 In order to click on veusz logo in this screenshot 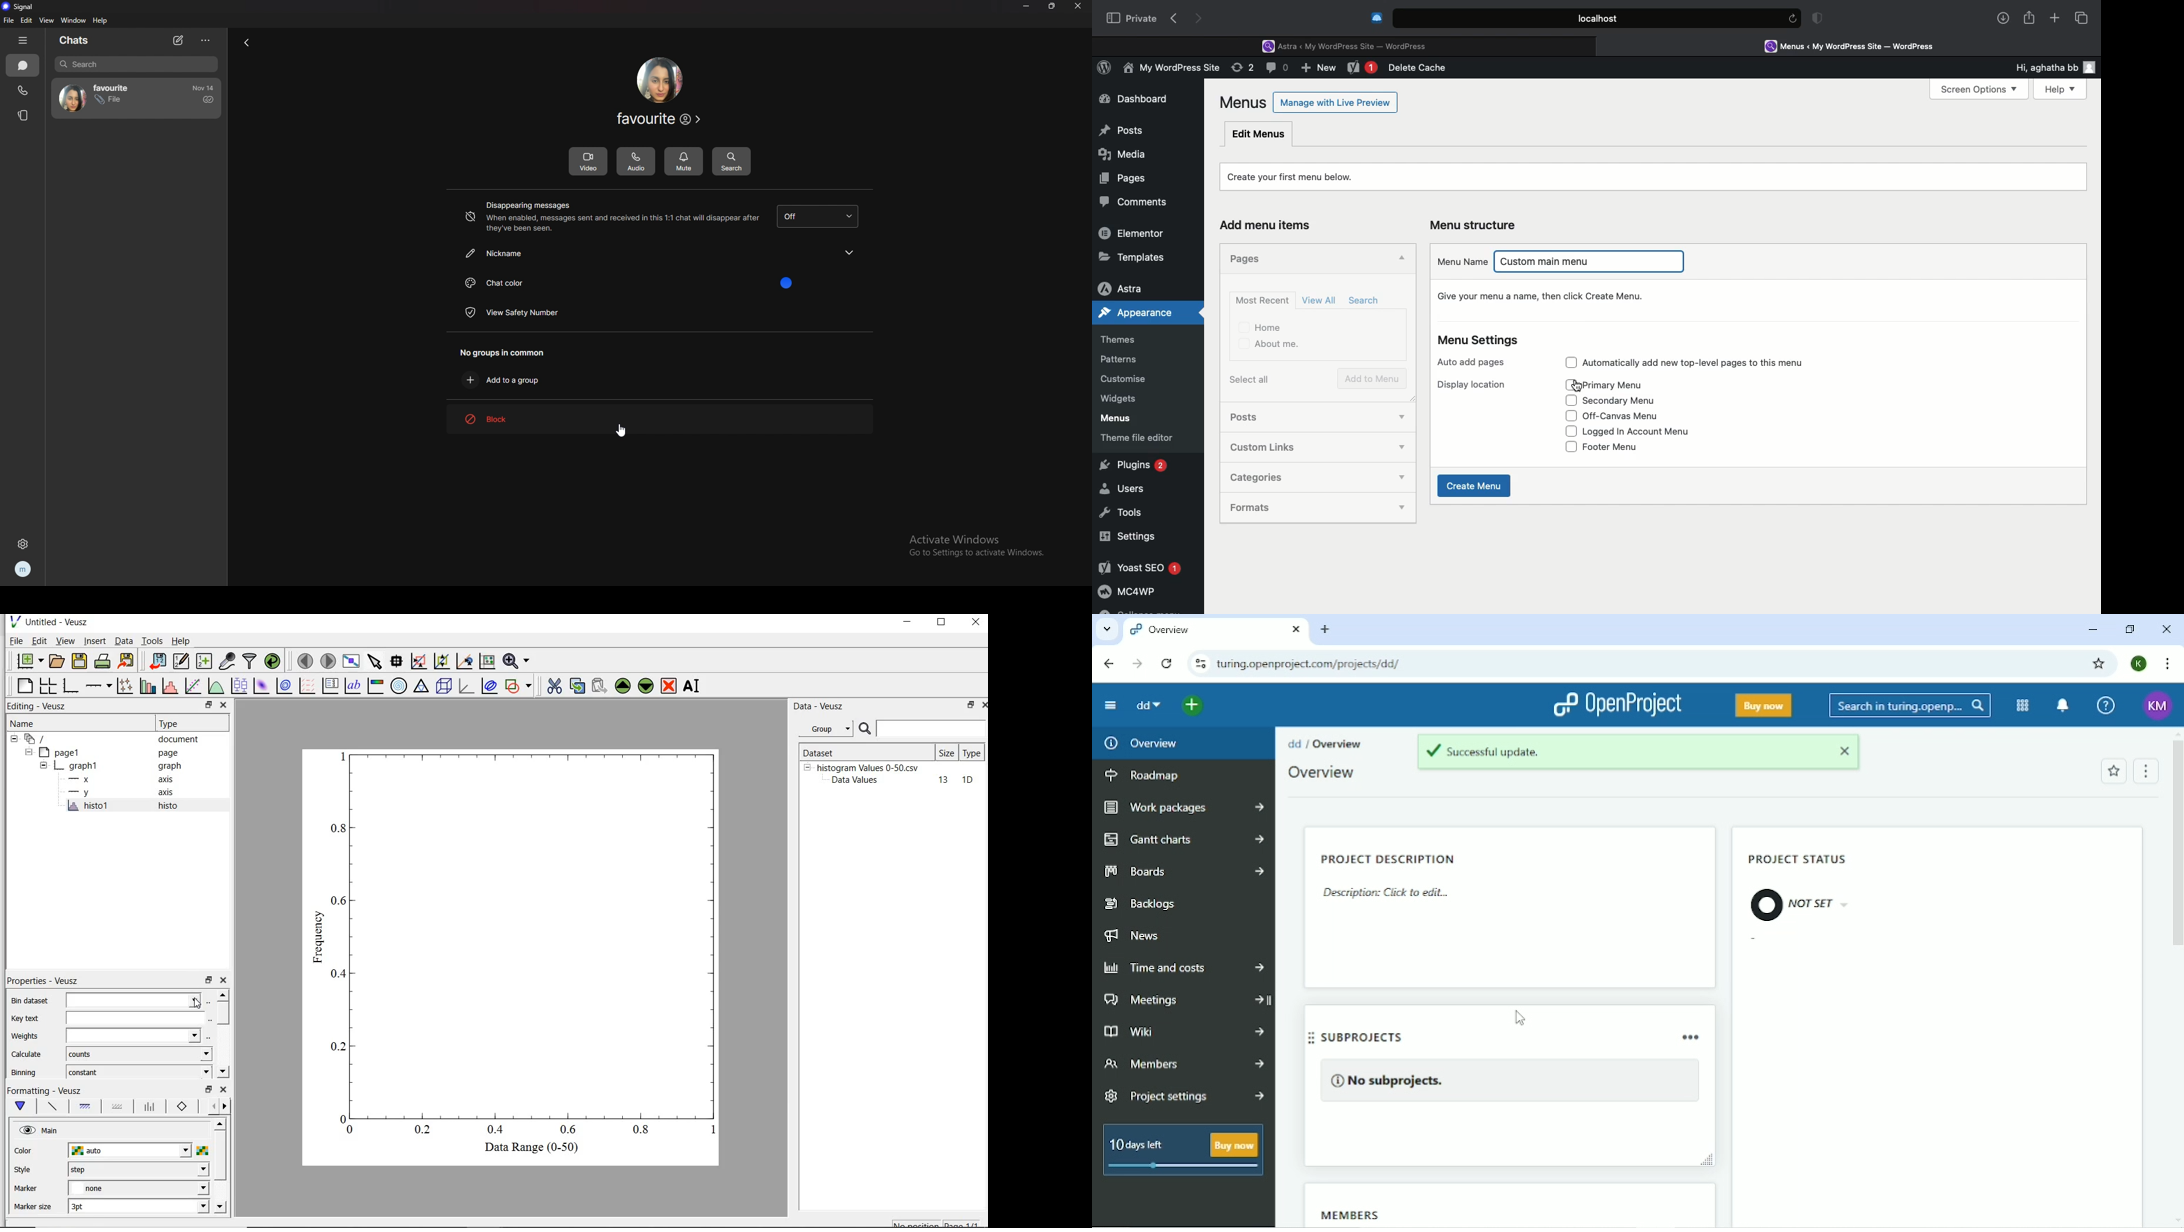, I will do `click(14, 622)`.